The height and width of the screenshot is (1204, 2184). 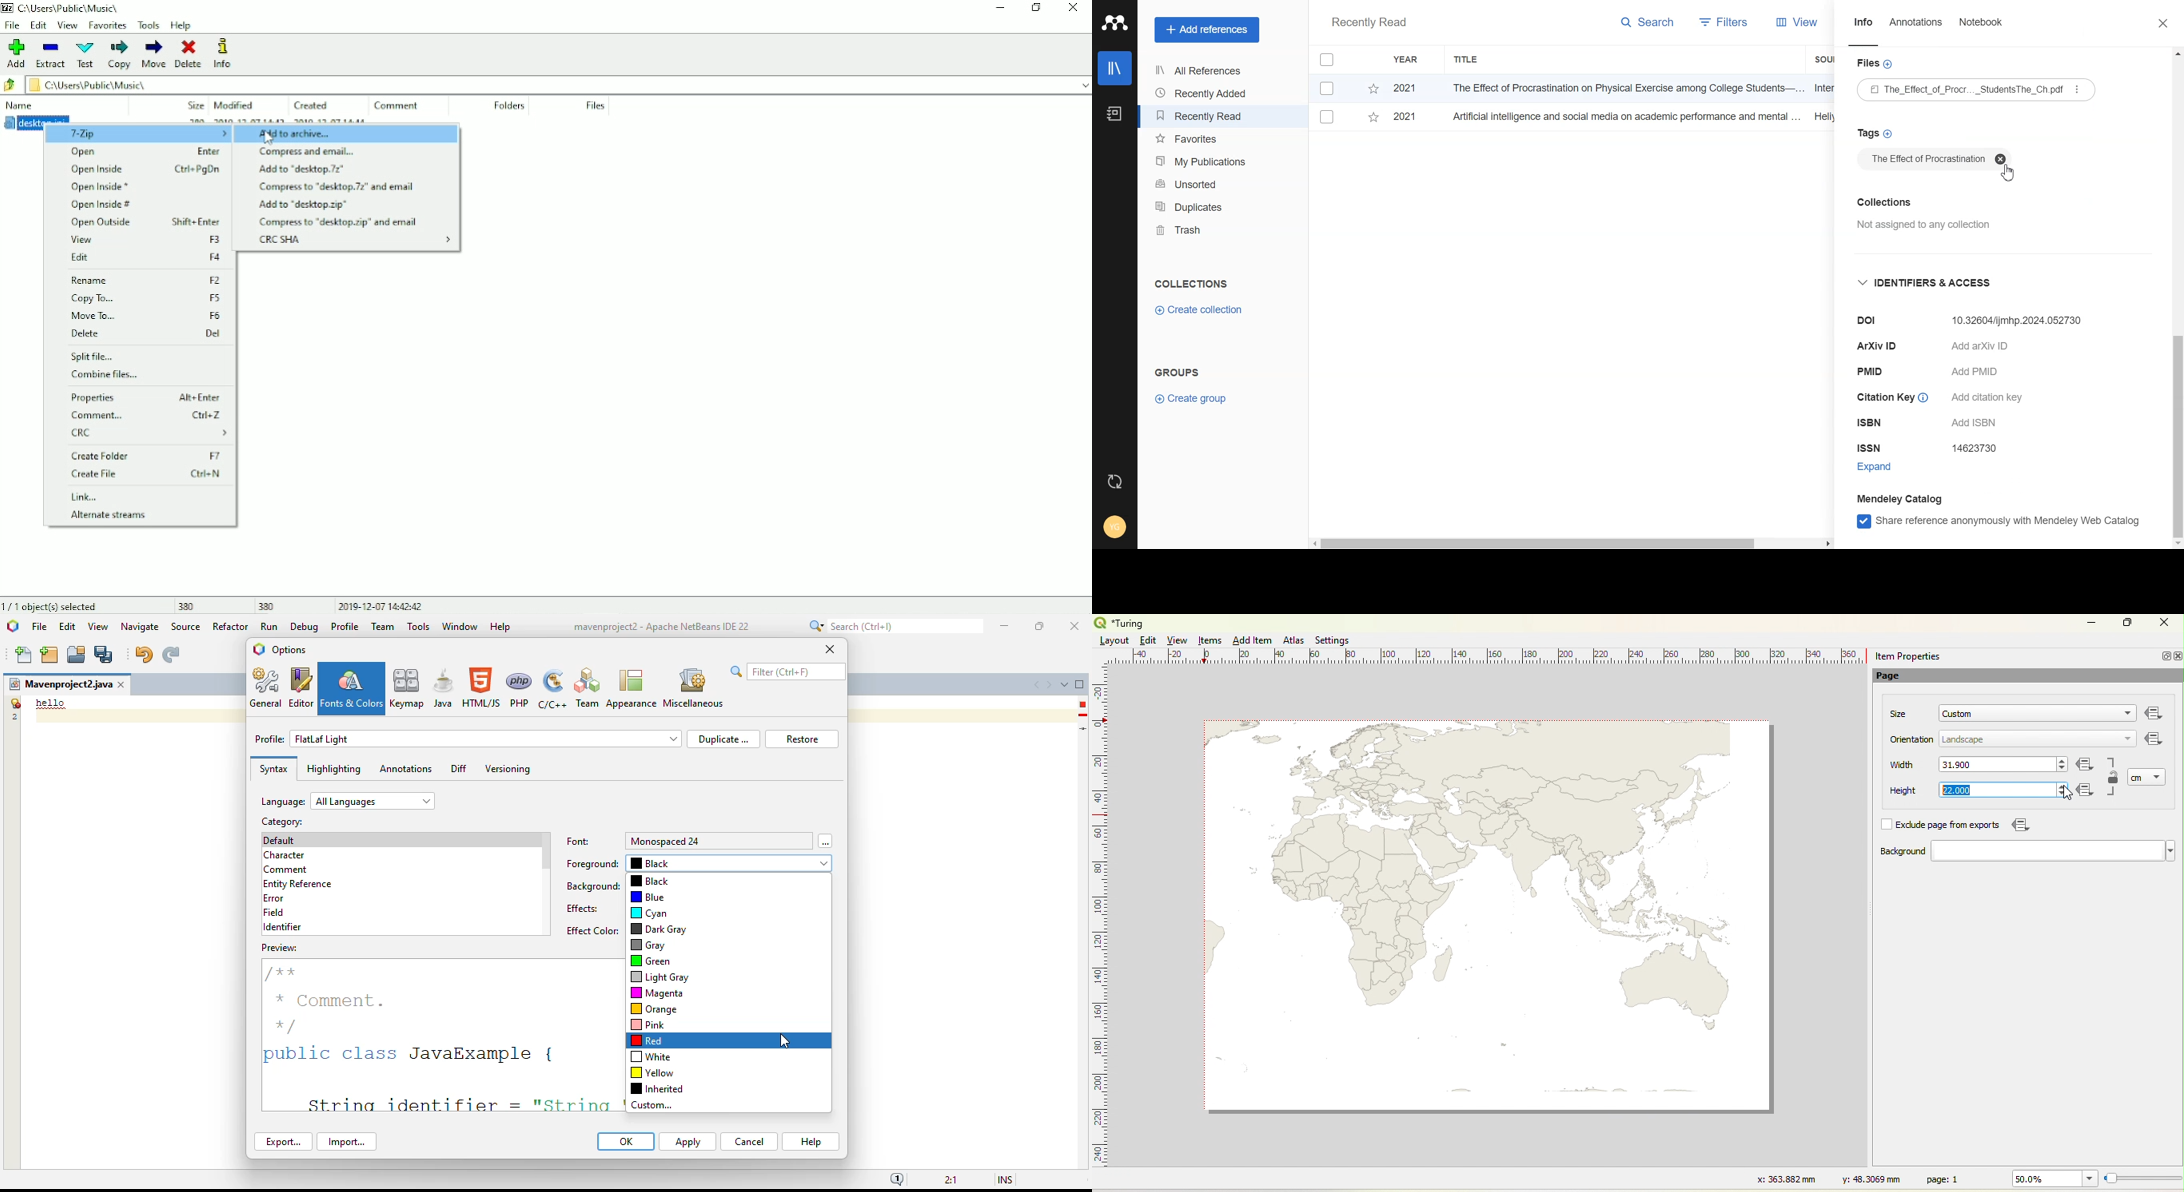 What do you see at coordinates (418, 626) in the screenshot?
I see `tools` at bounding box center [418, 626].